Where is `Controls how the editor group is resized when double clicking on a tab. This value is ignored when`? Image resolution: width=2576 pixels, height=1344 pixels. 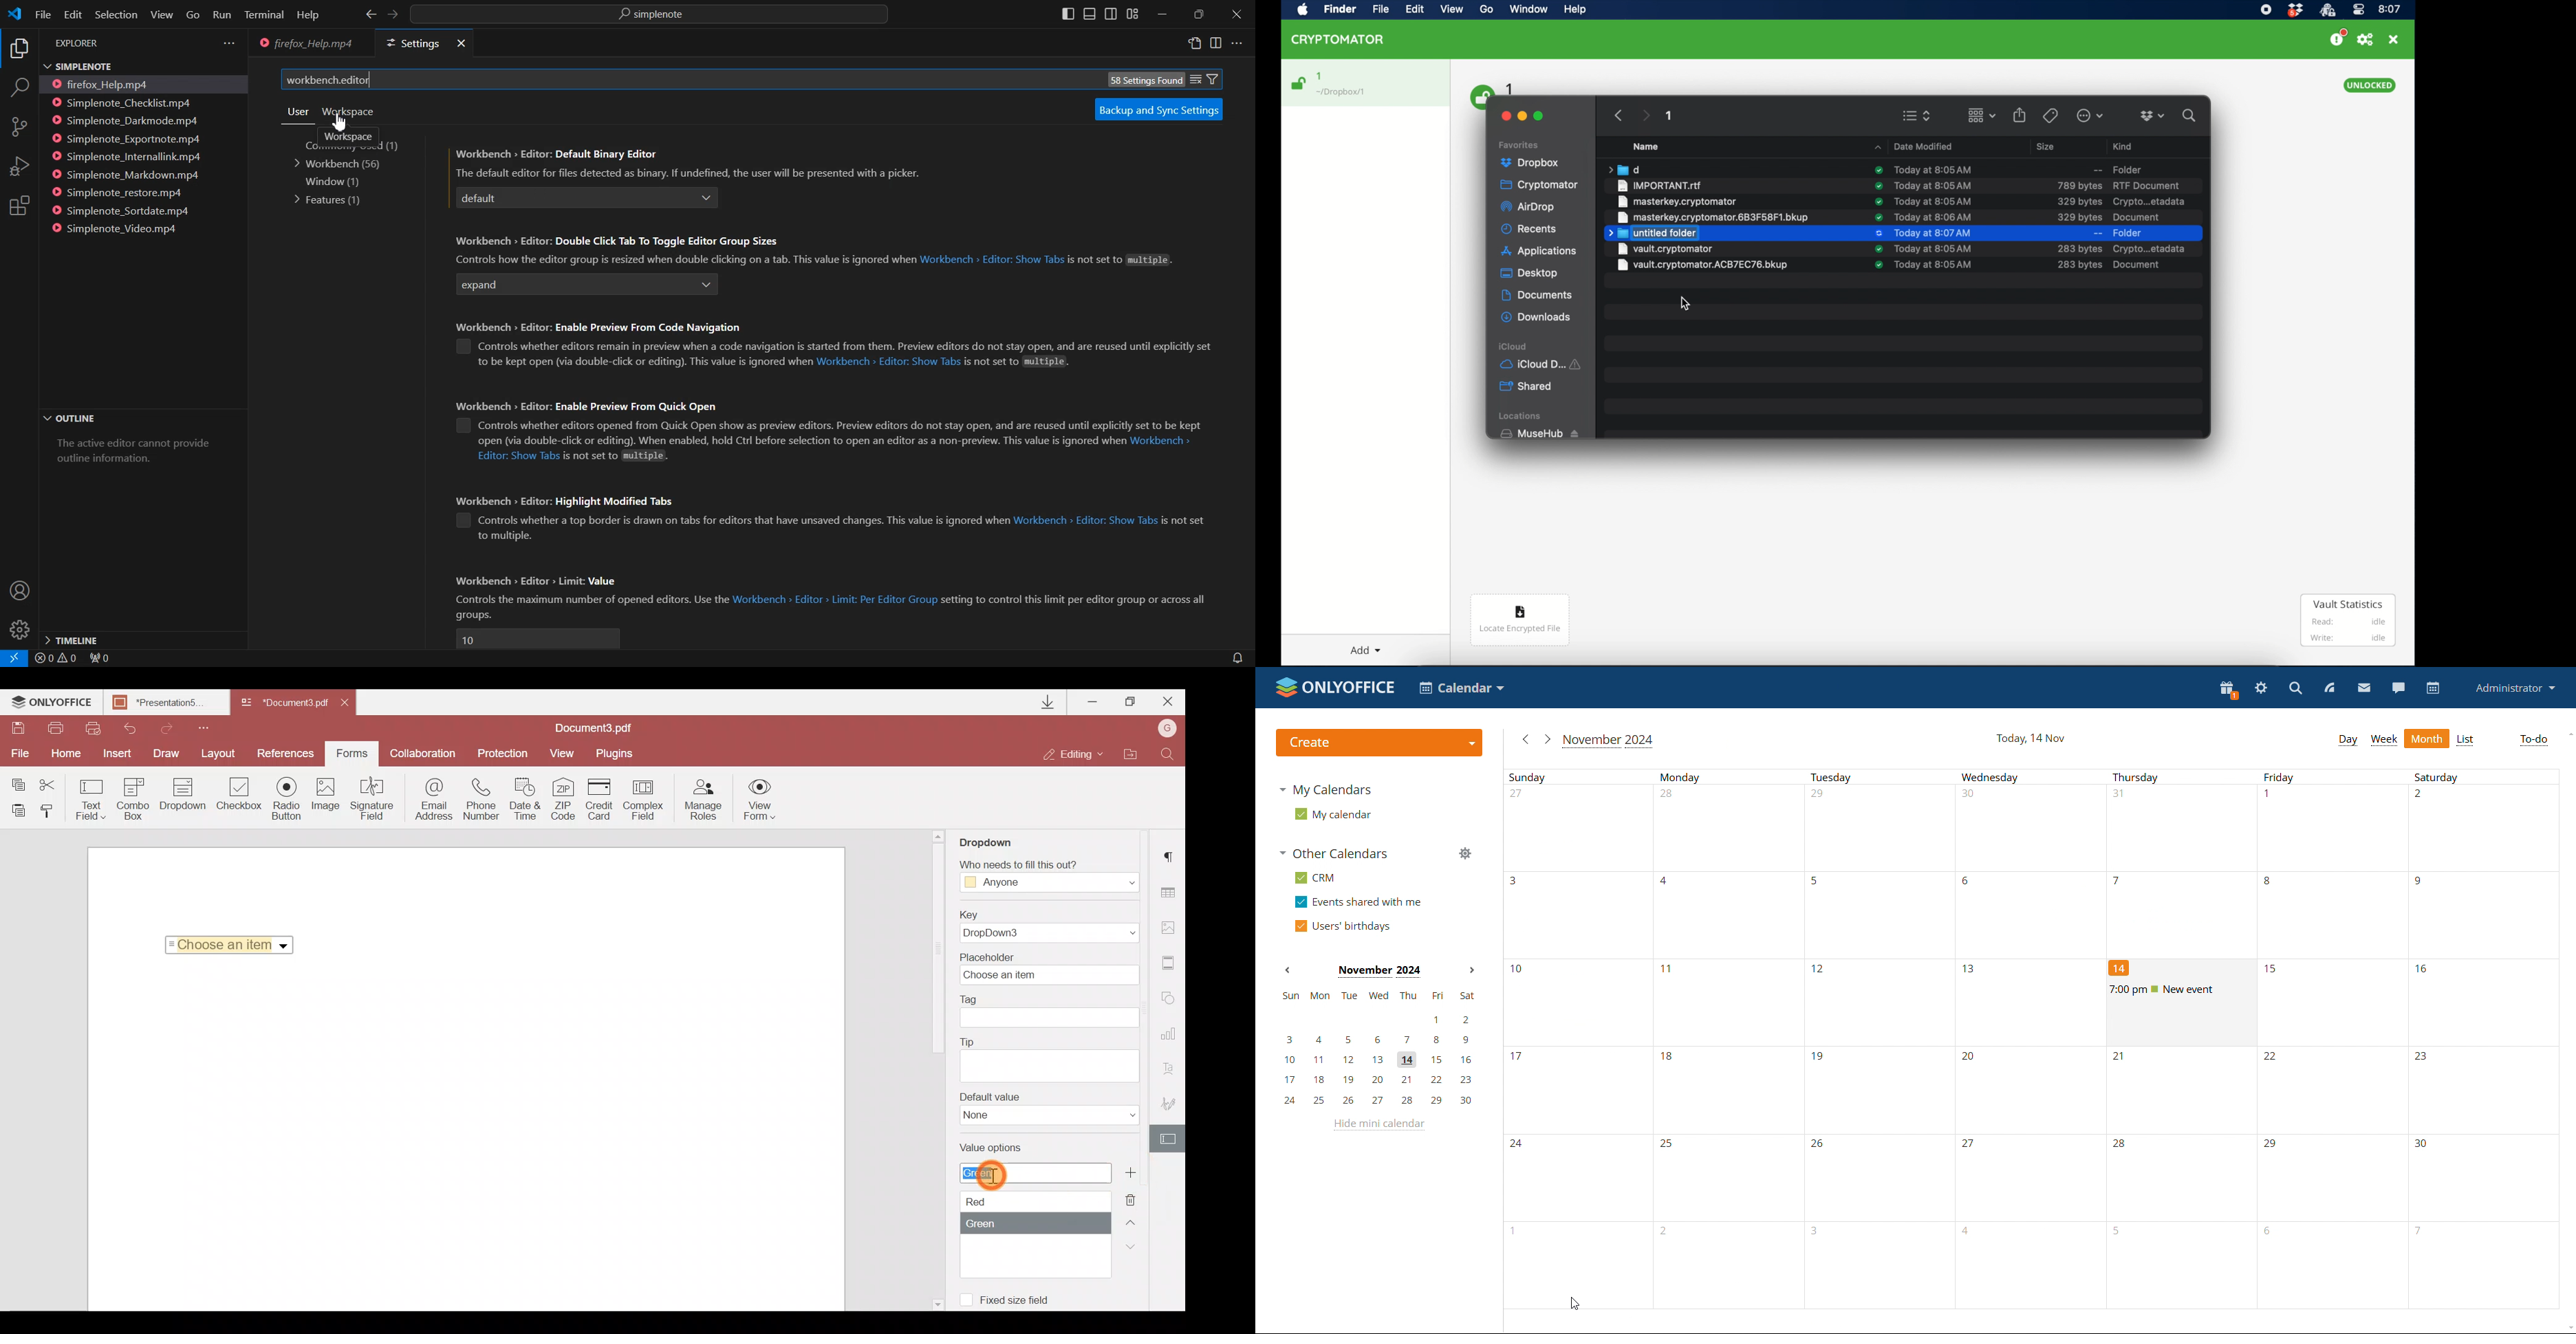 Controls how the editor group is resized when double clicking on a tab. This value is ignored when is located at coordinates (682, 260).